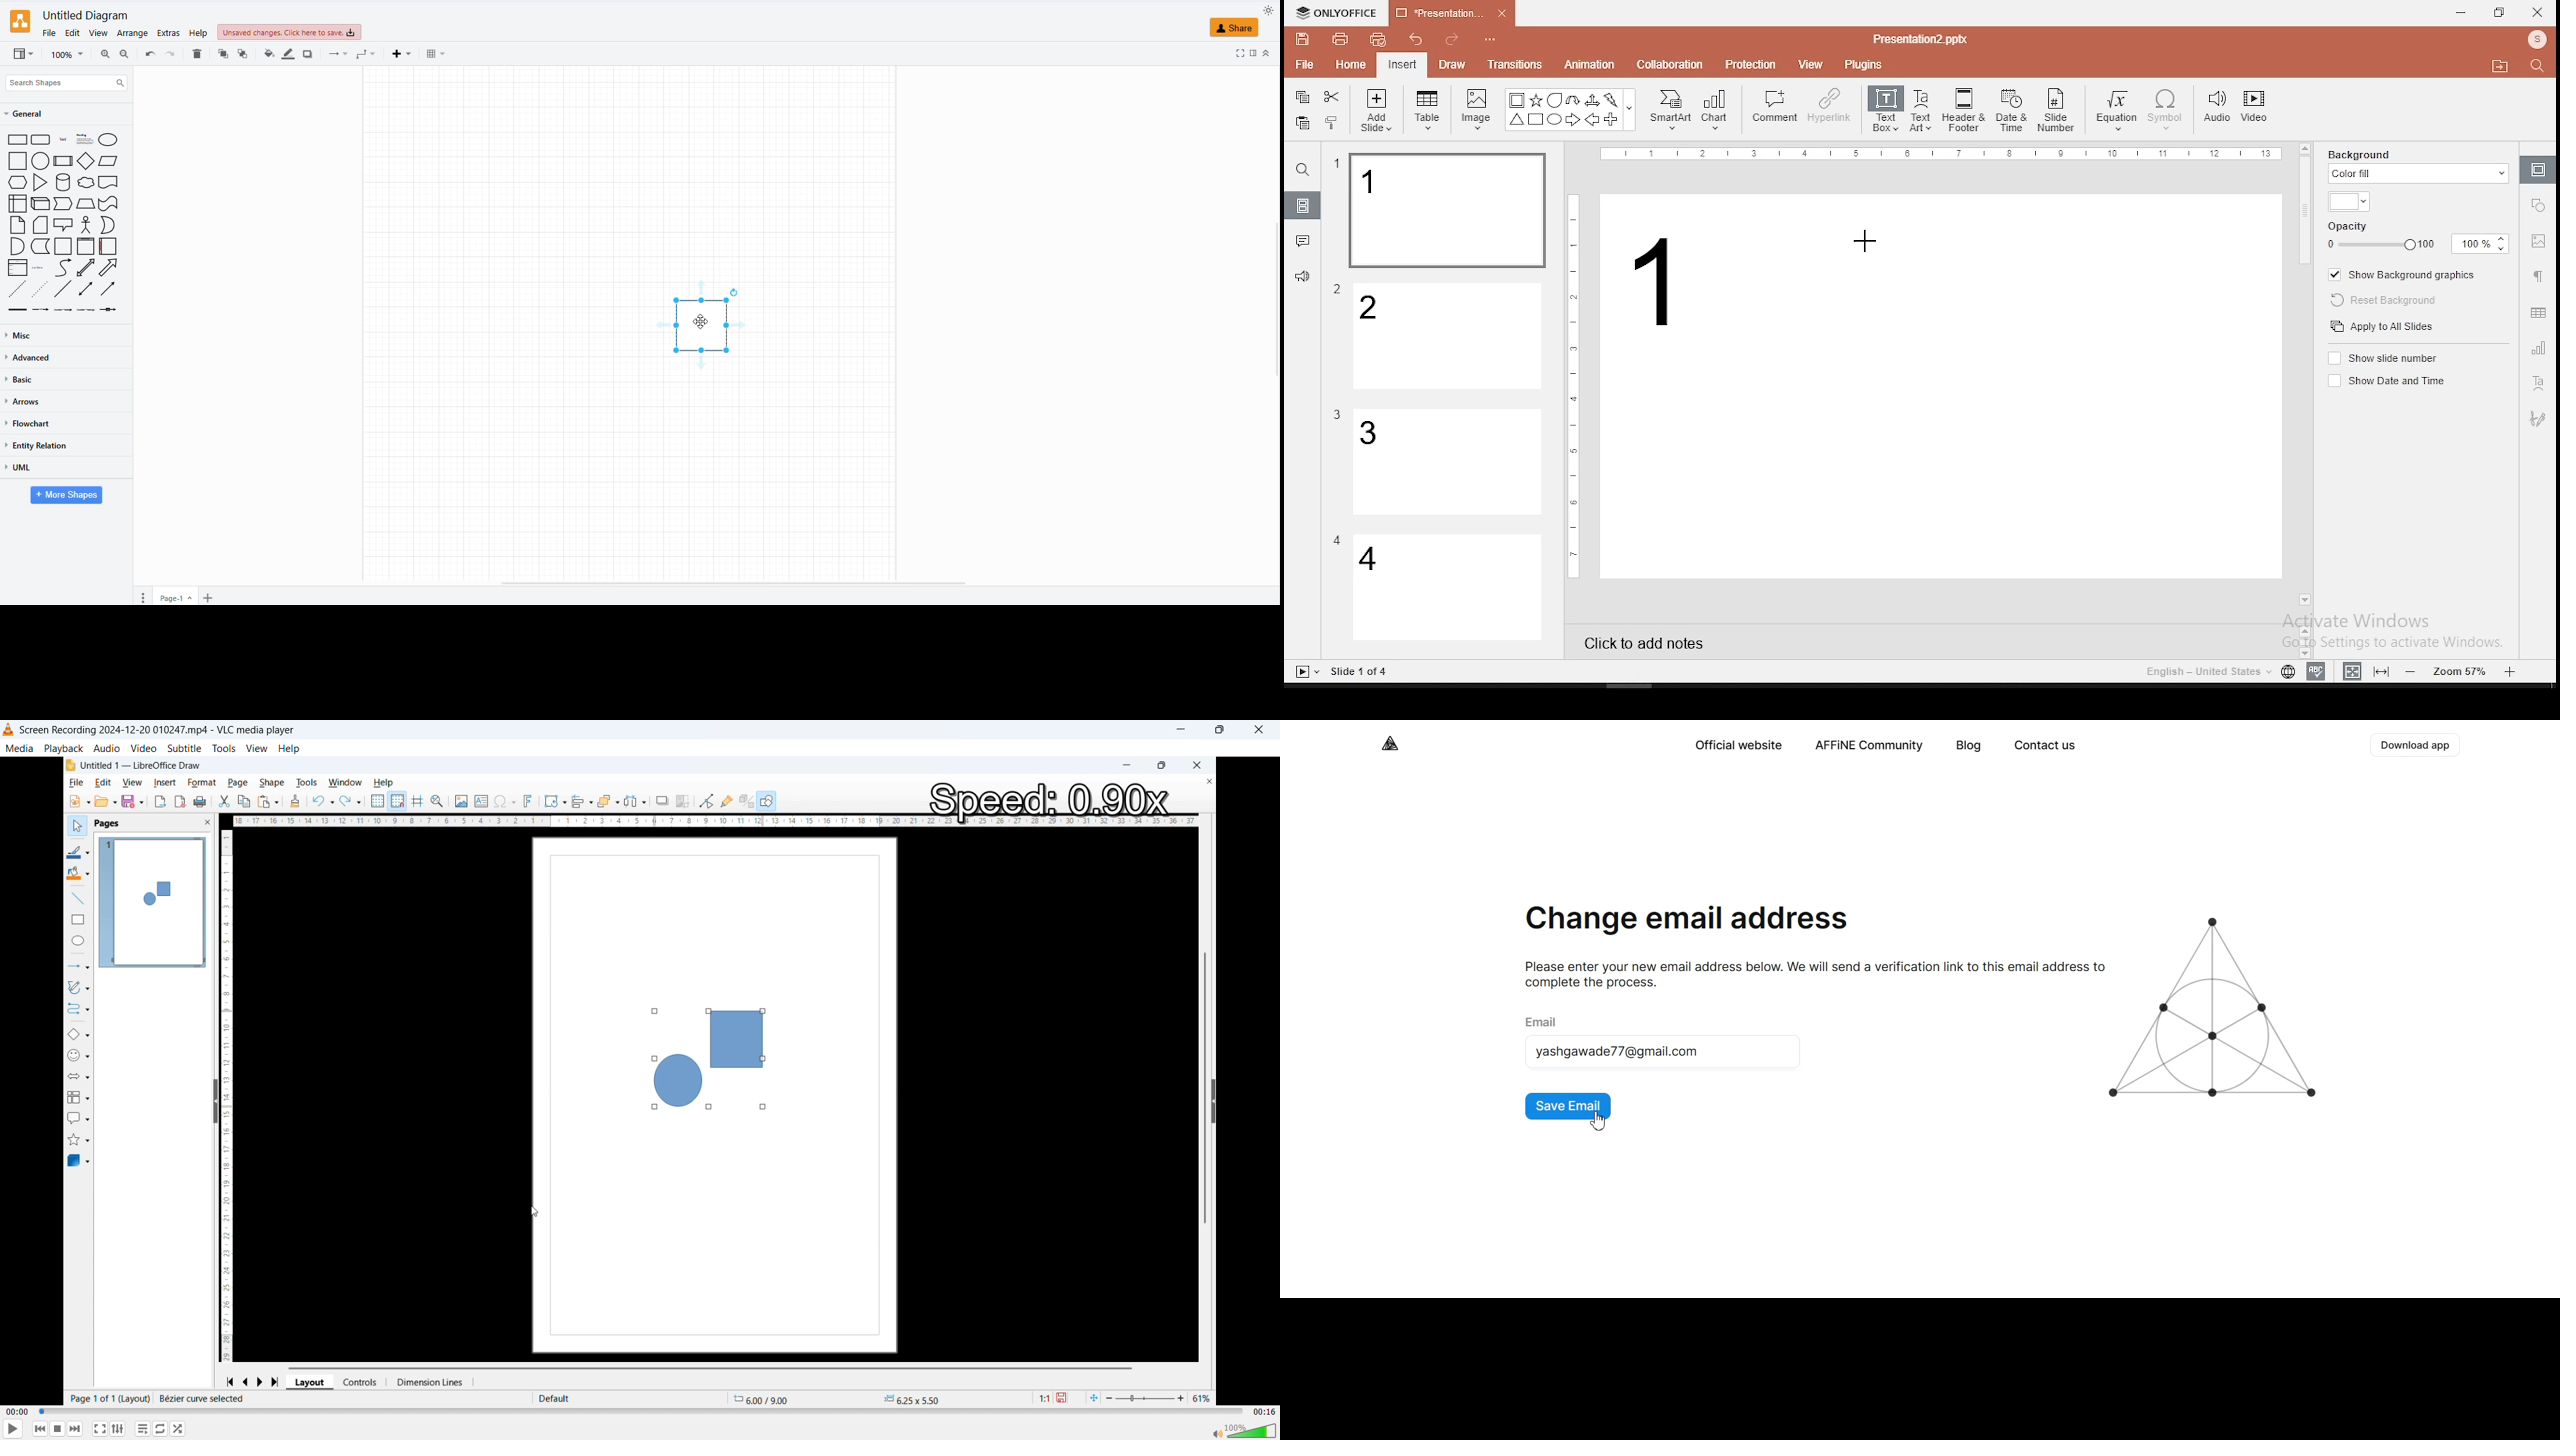  I want to click on support and feedback, so click(1302, 279).